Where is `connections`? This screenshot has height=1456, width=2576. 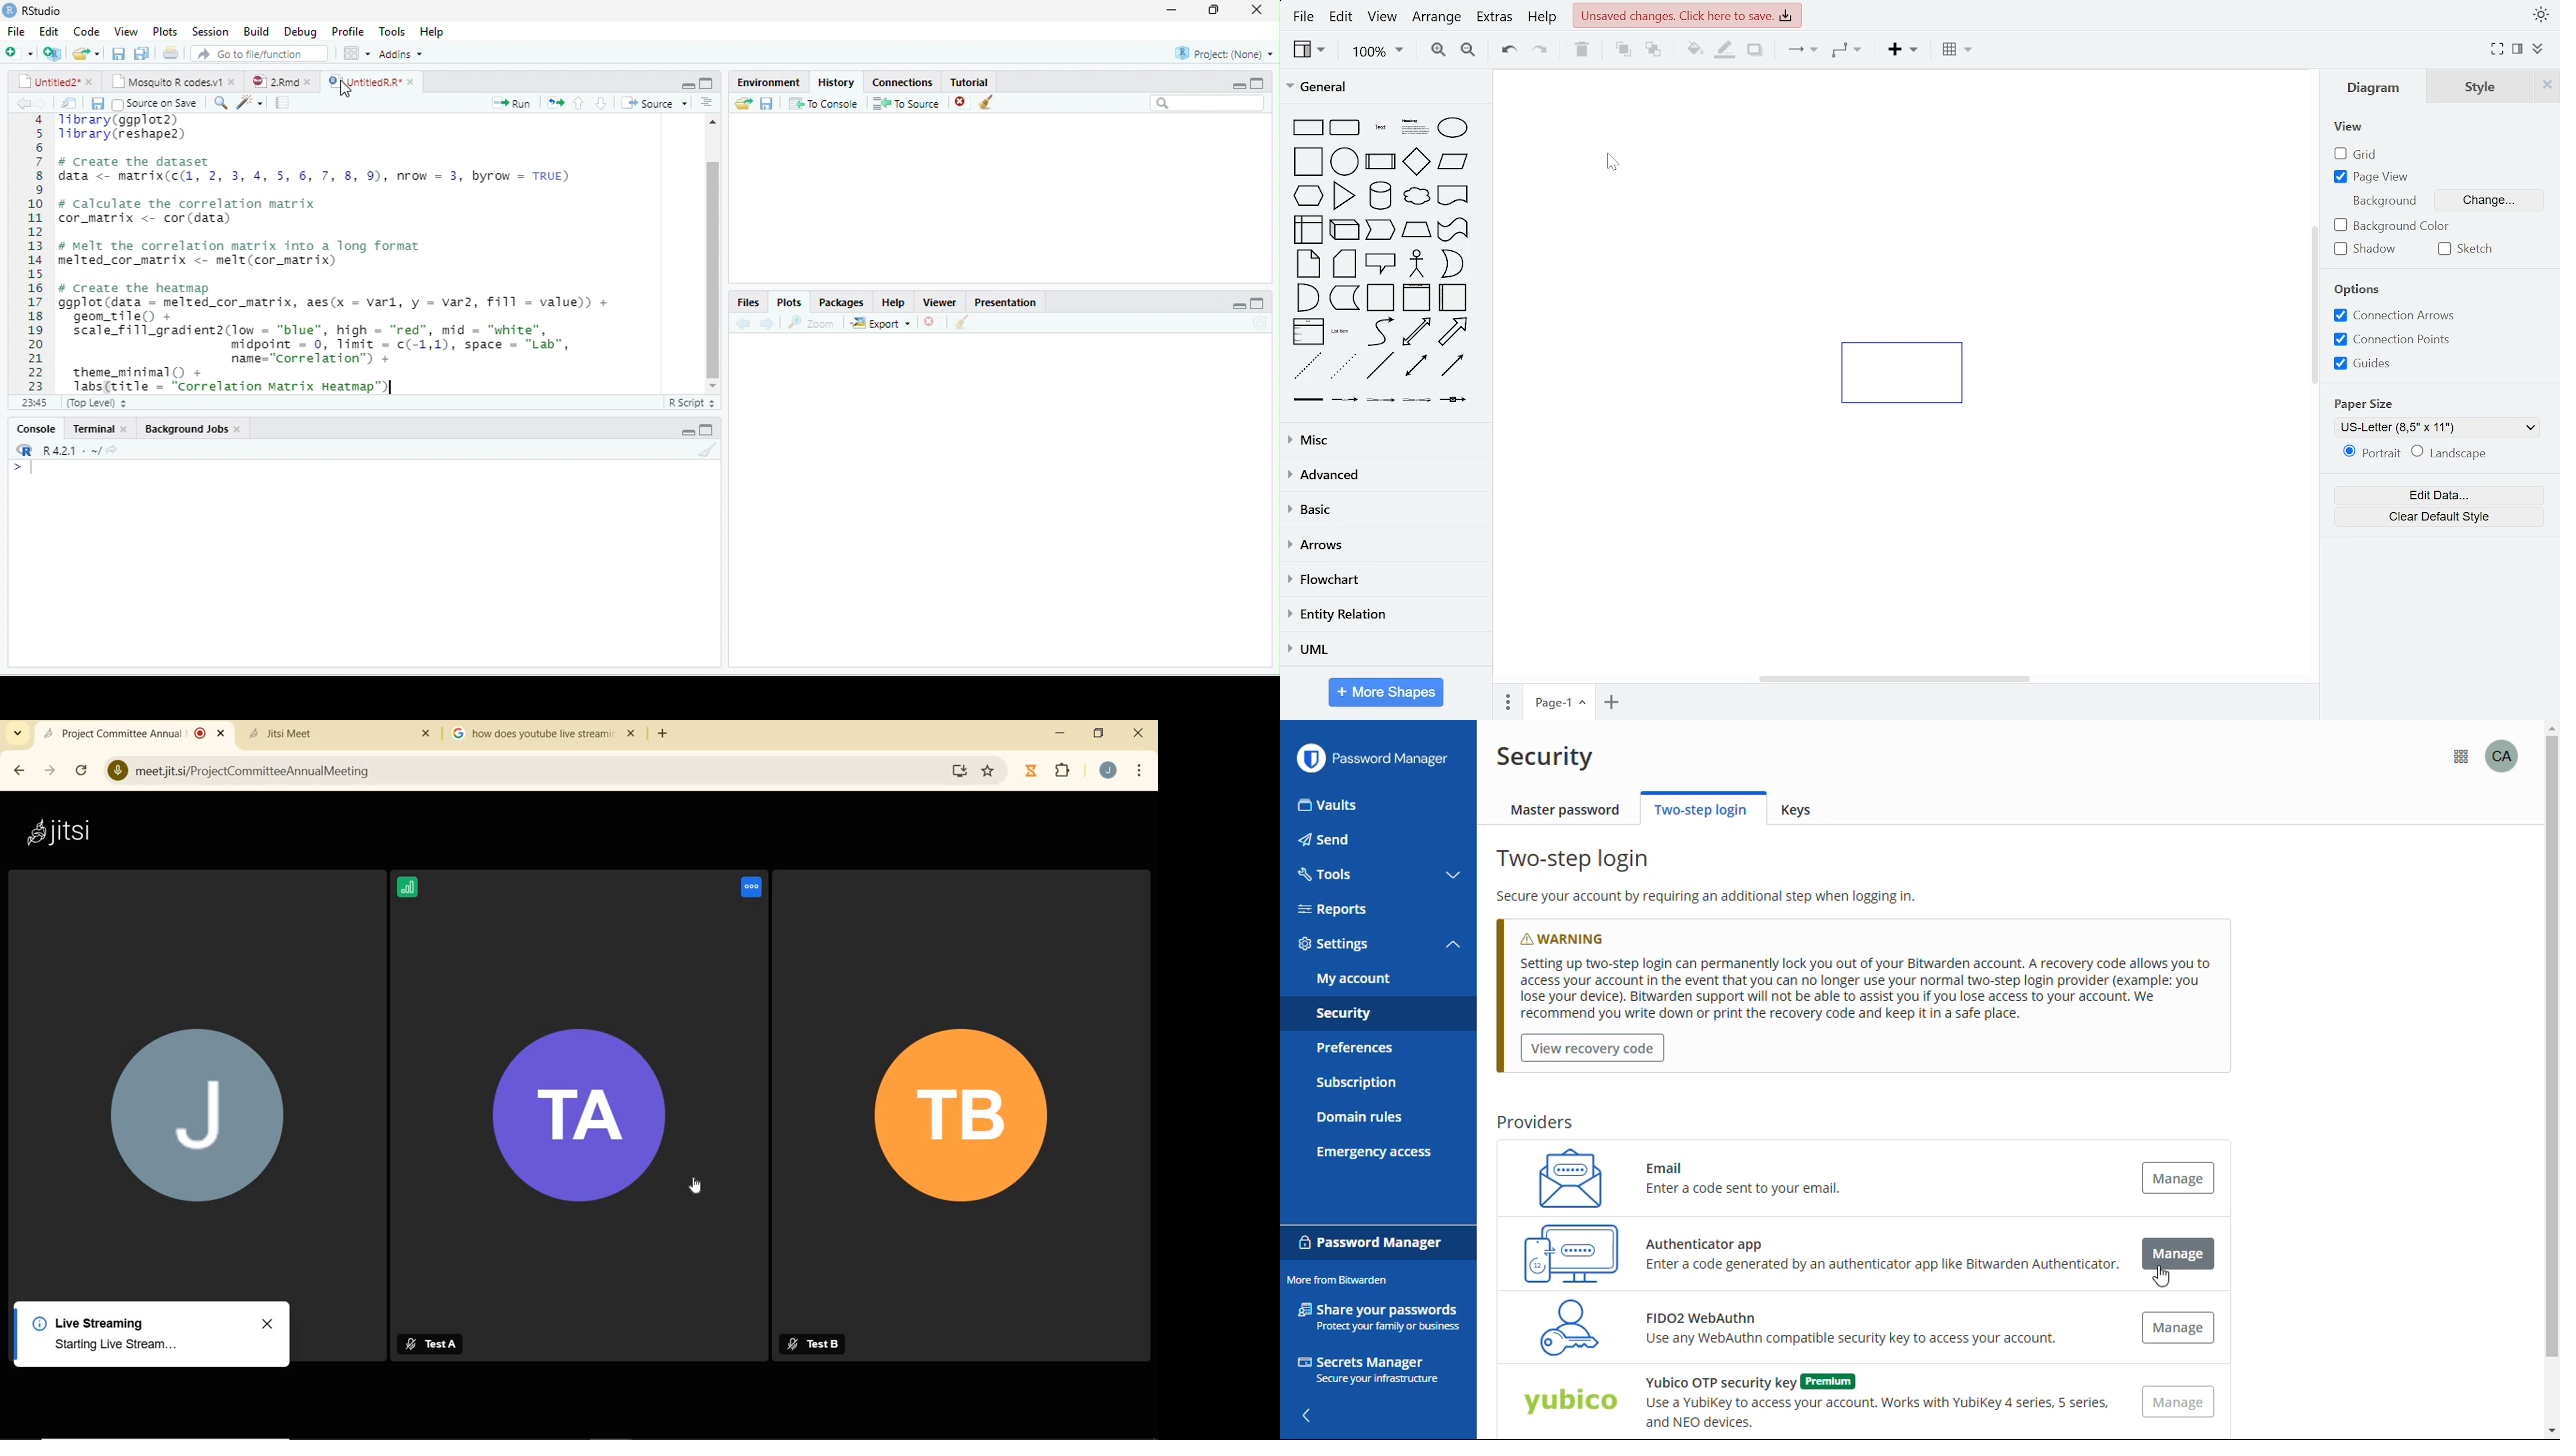 connections is located at coordinates (900, 81).